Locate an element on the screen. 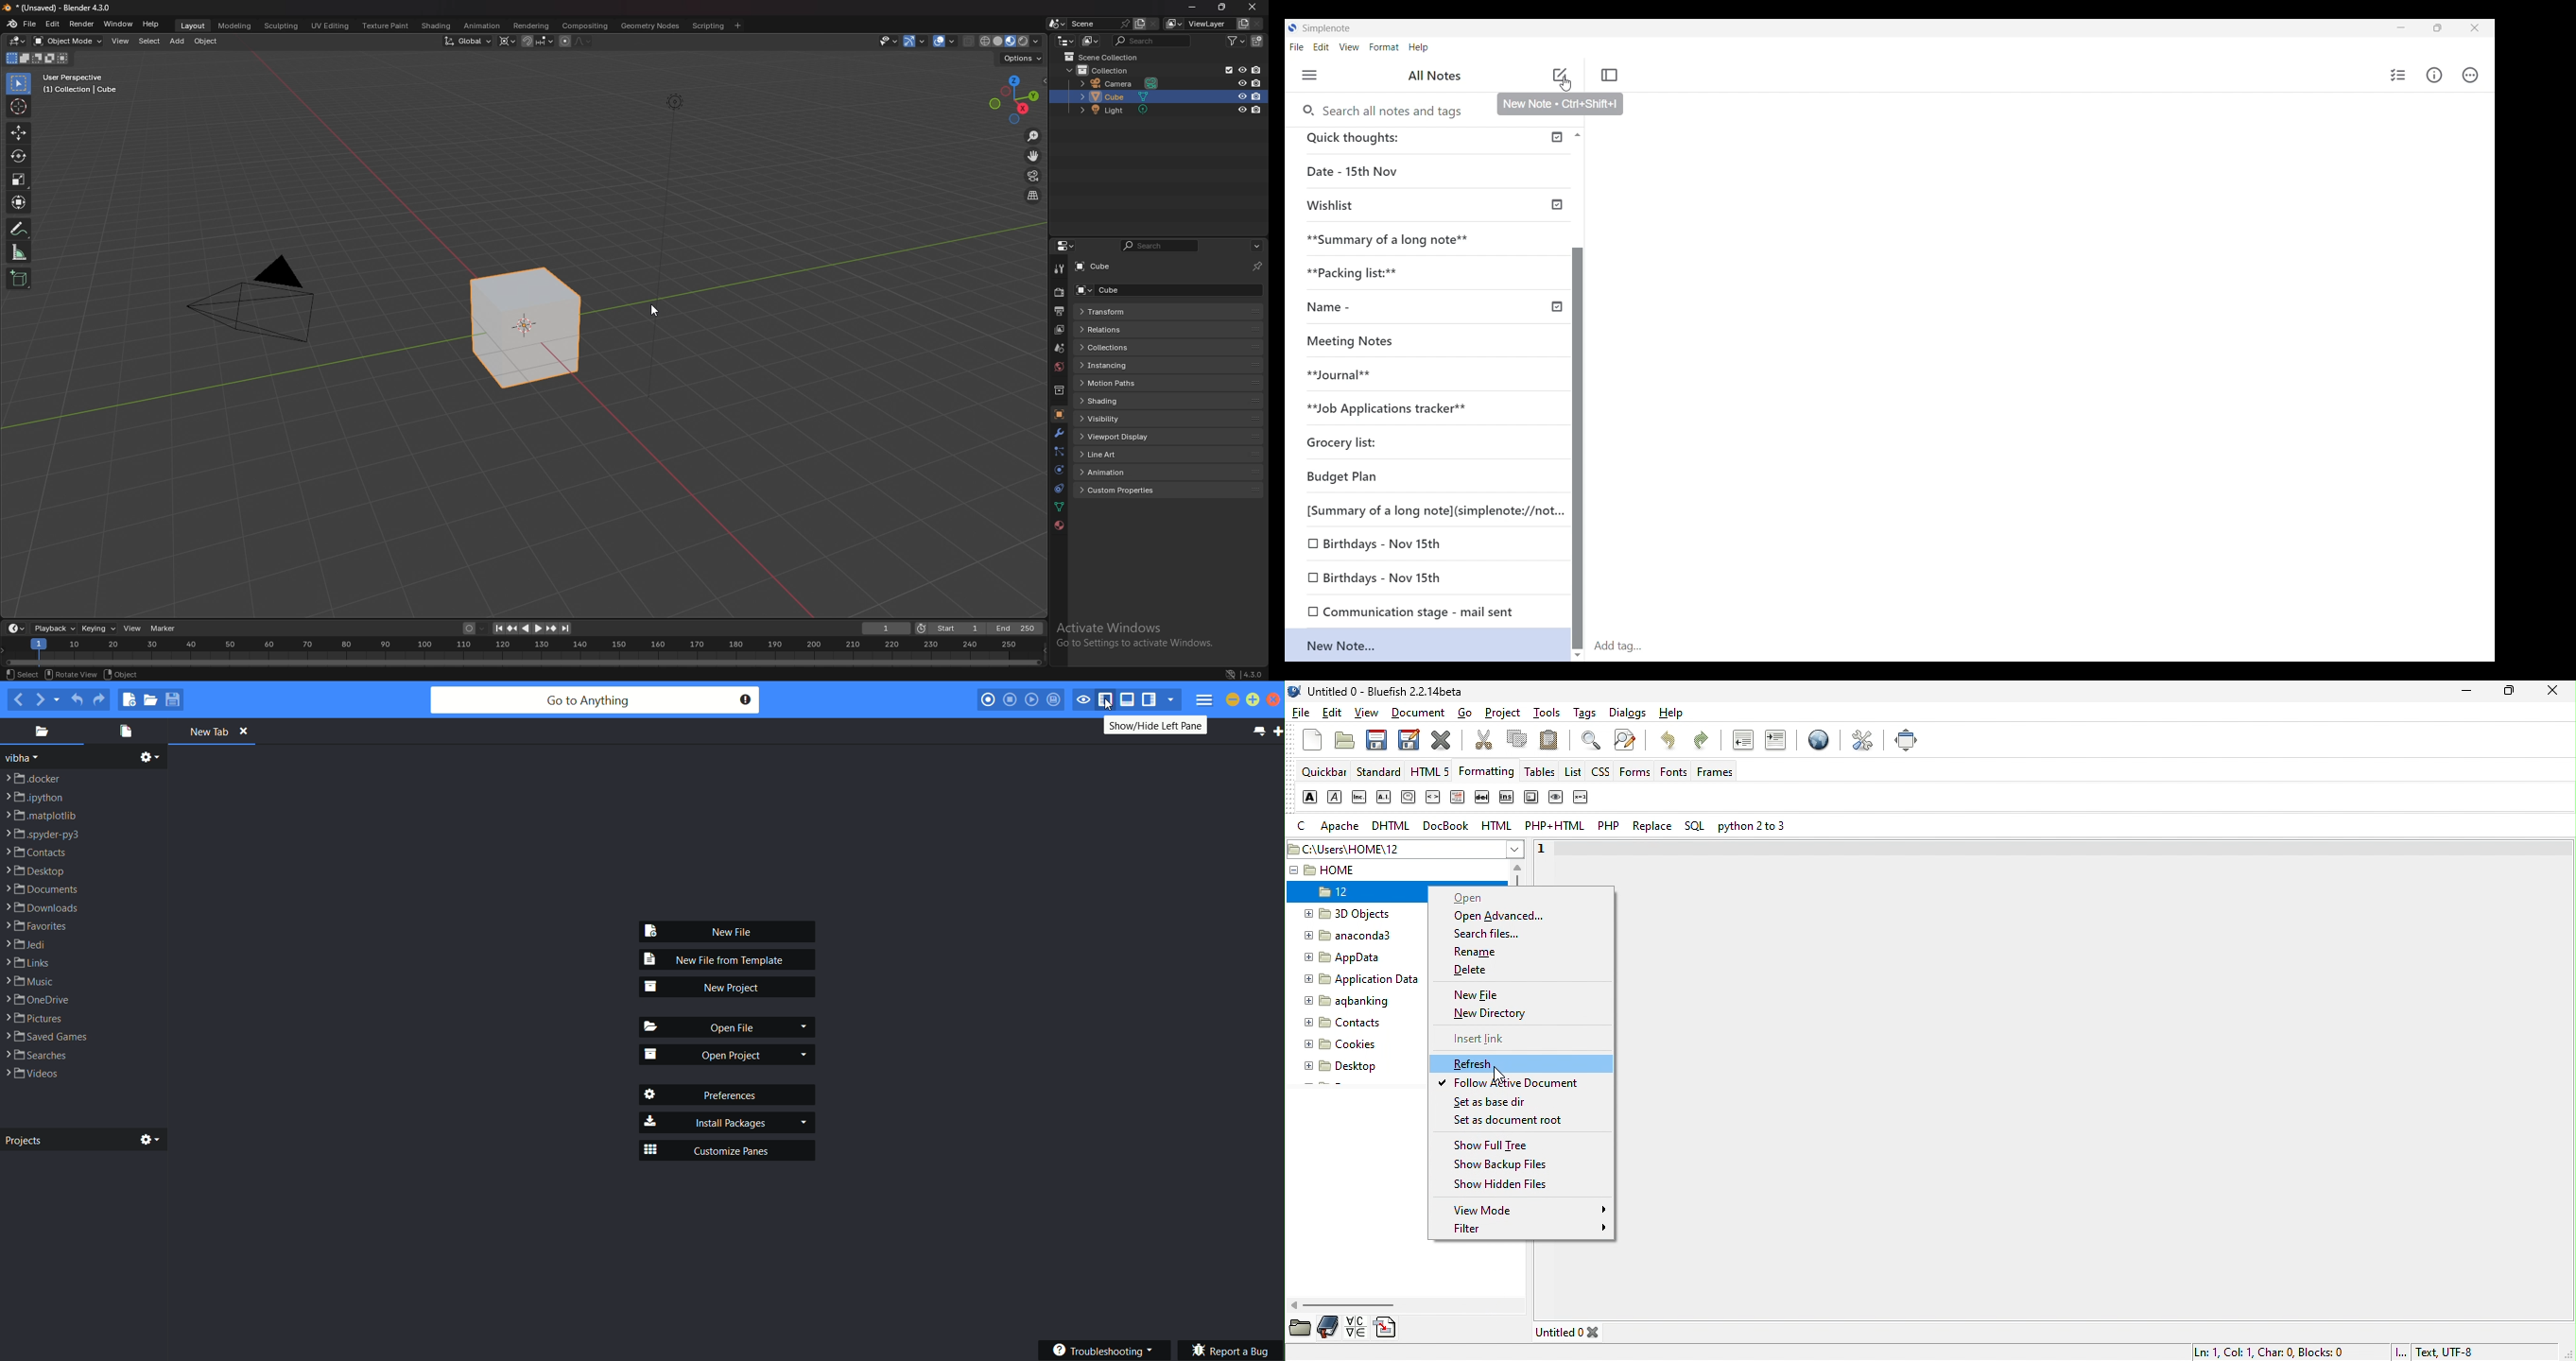 This screenshot has height=1372, width=2576. selectibility and visibility is located at coordinates (889, 41).